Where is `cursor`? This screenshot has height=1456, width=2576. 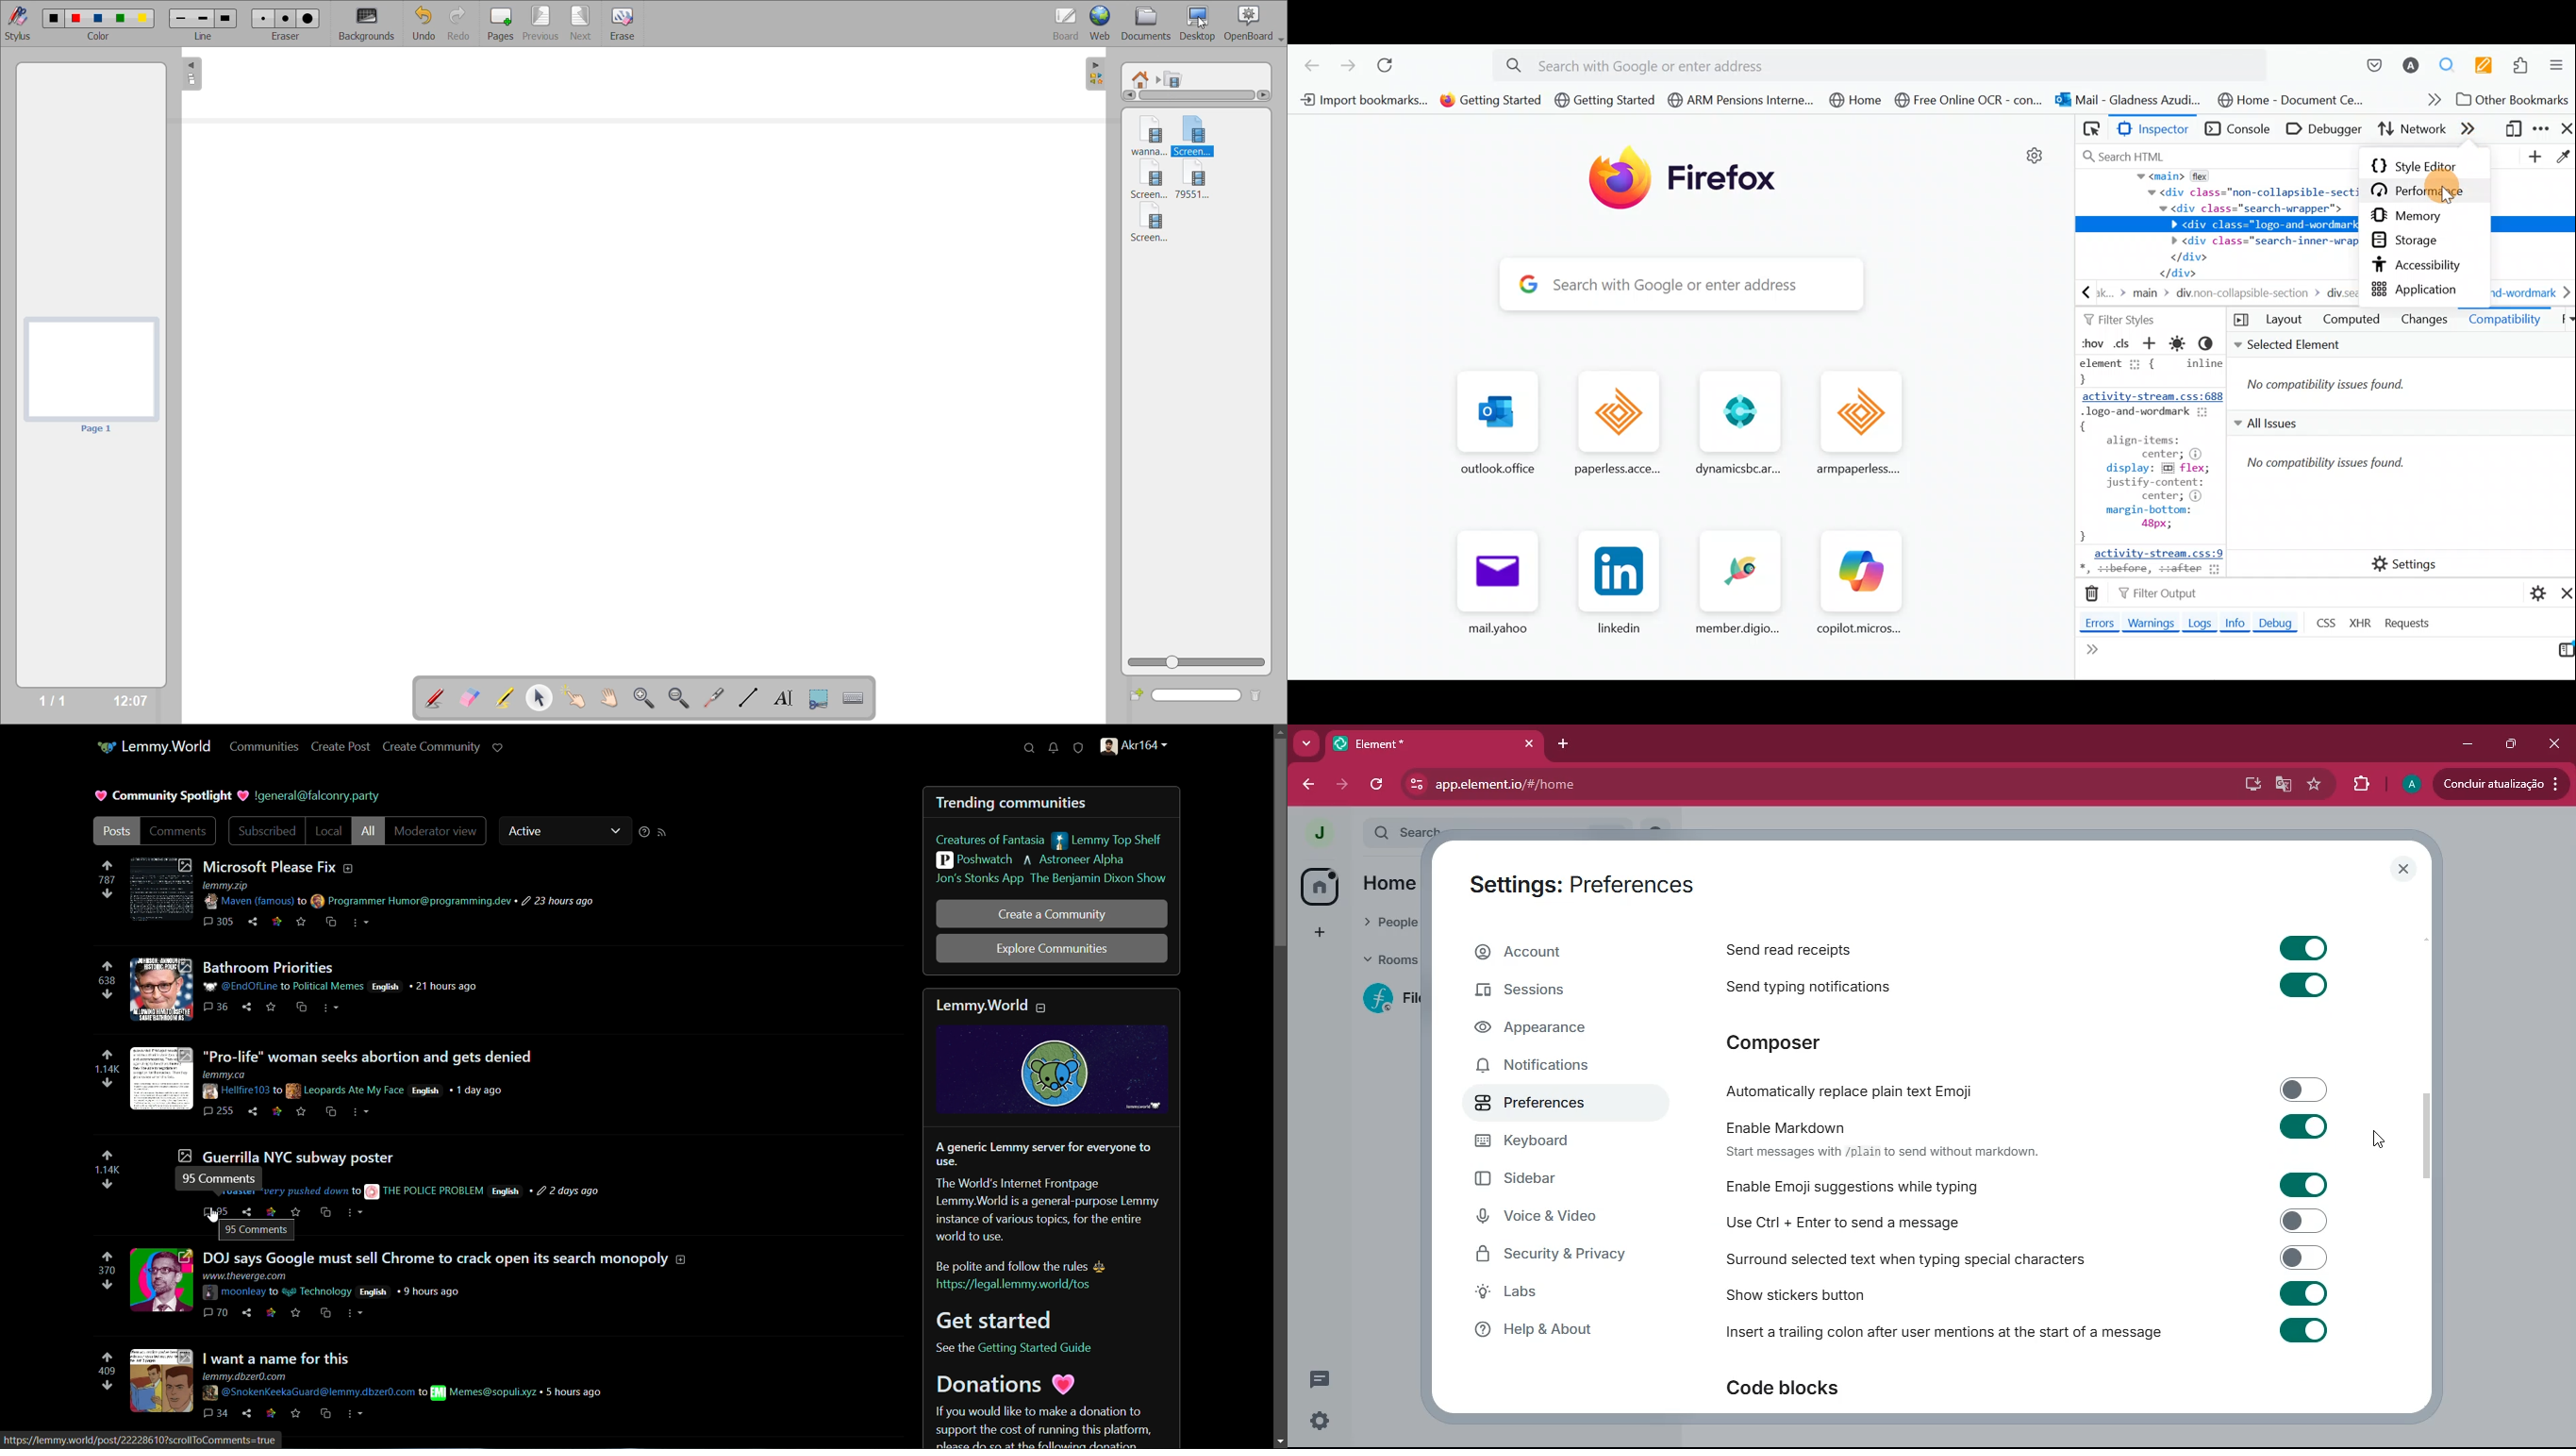 cursor is located at coordinates (2447, 197).